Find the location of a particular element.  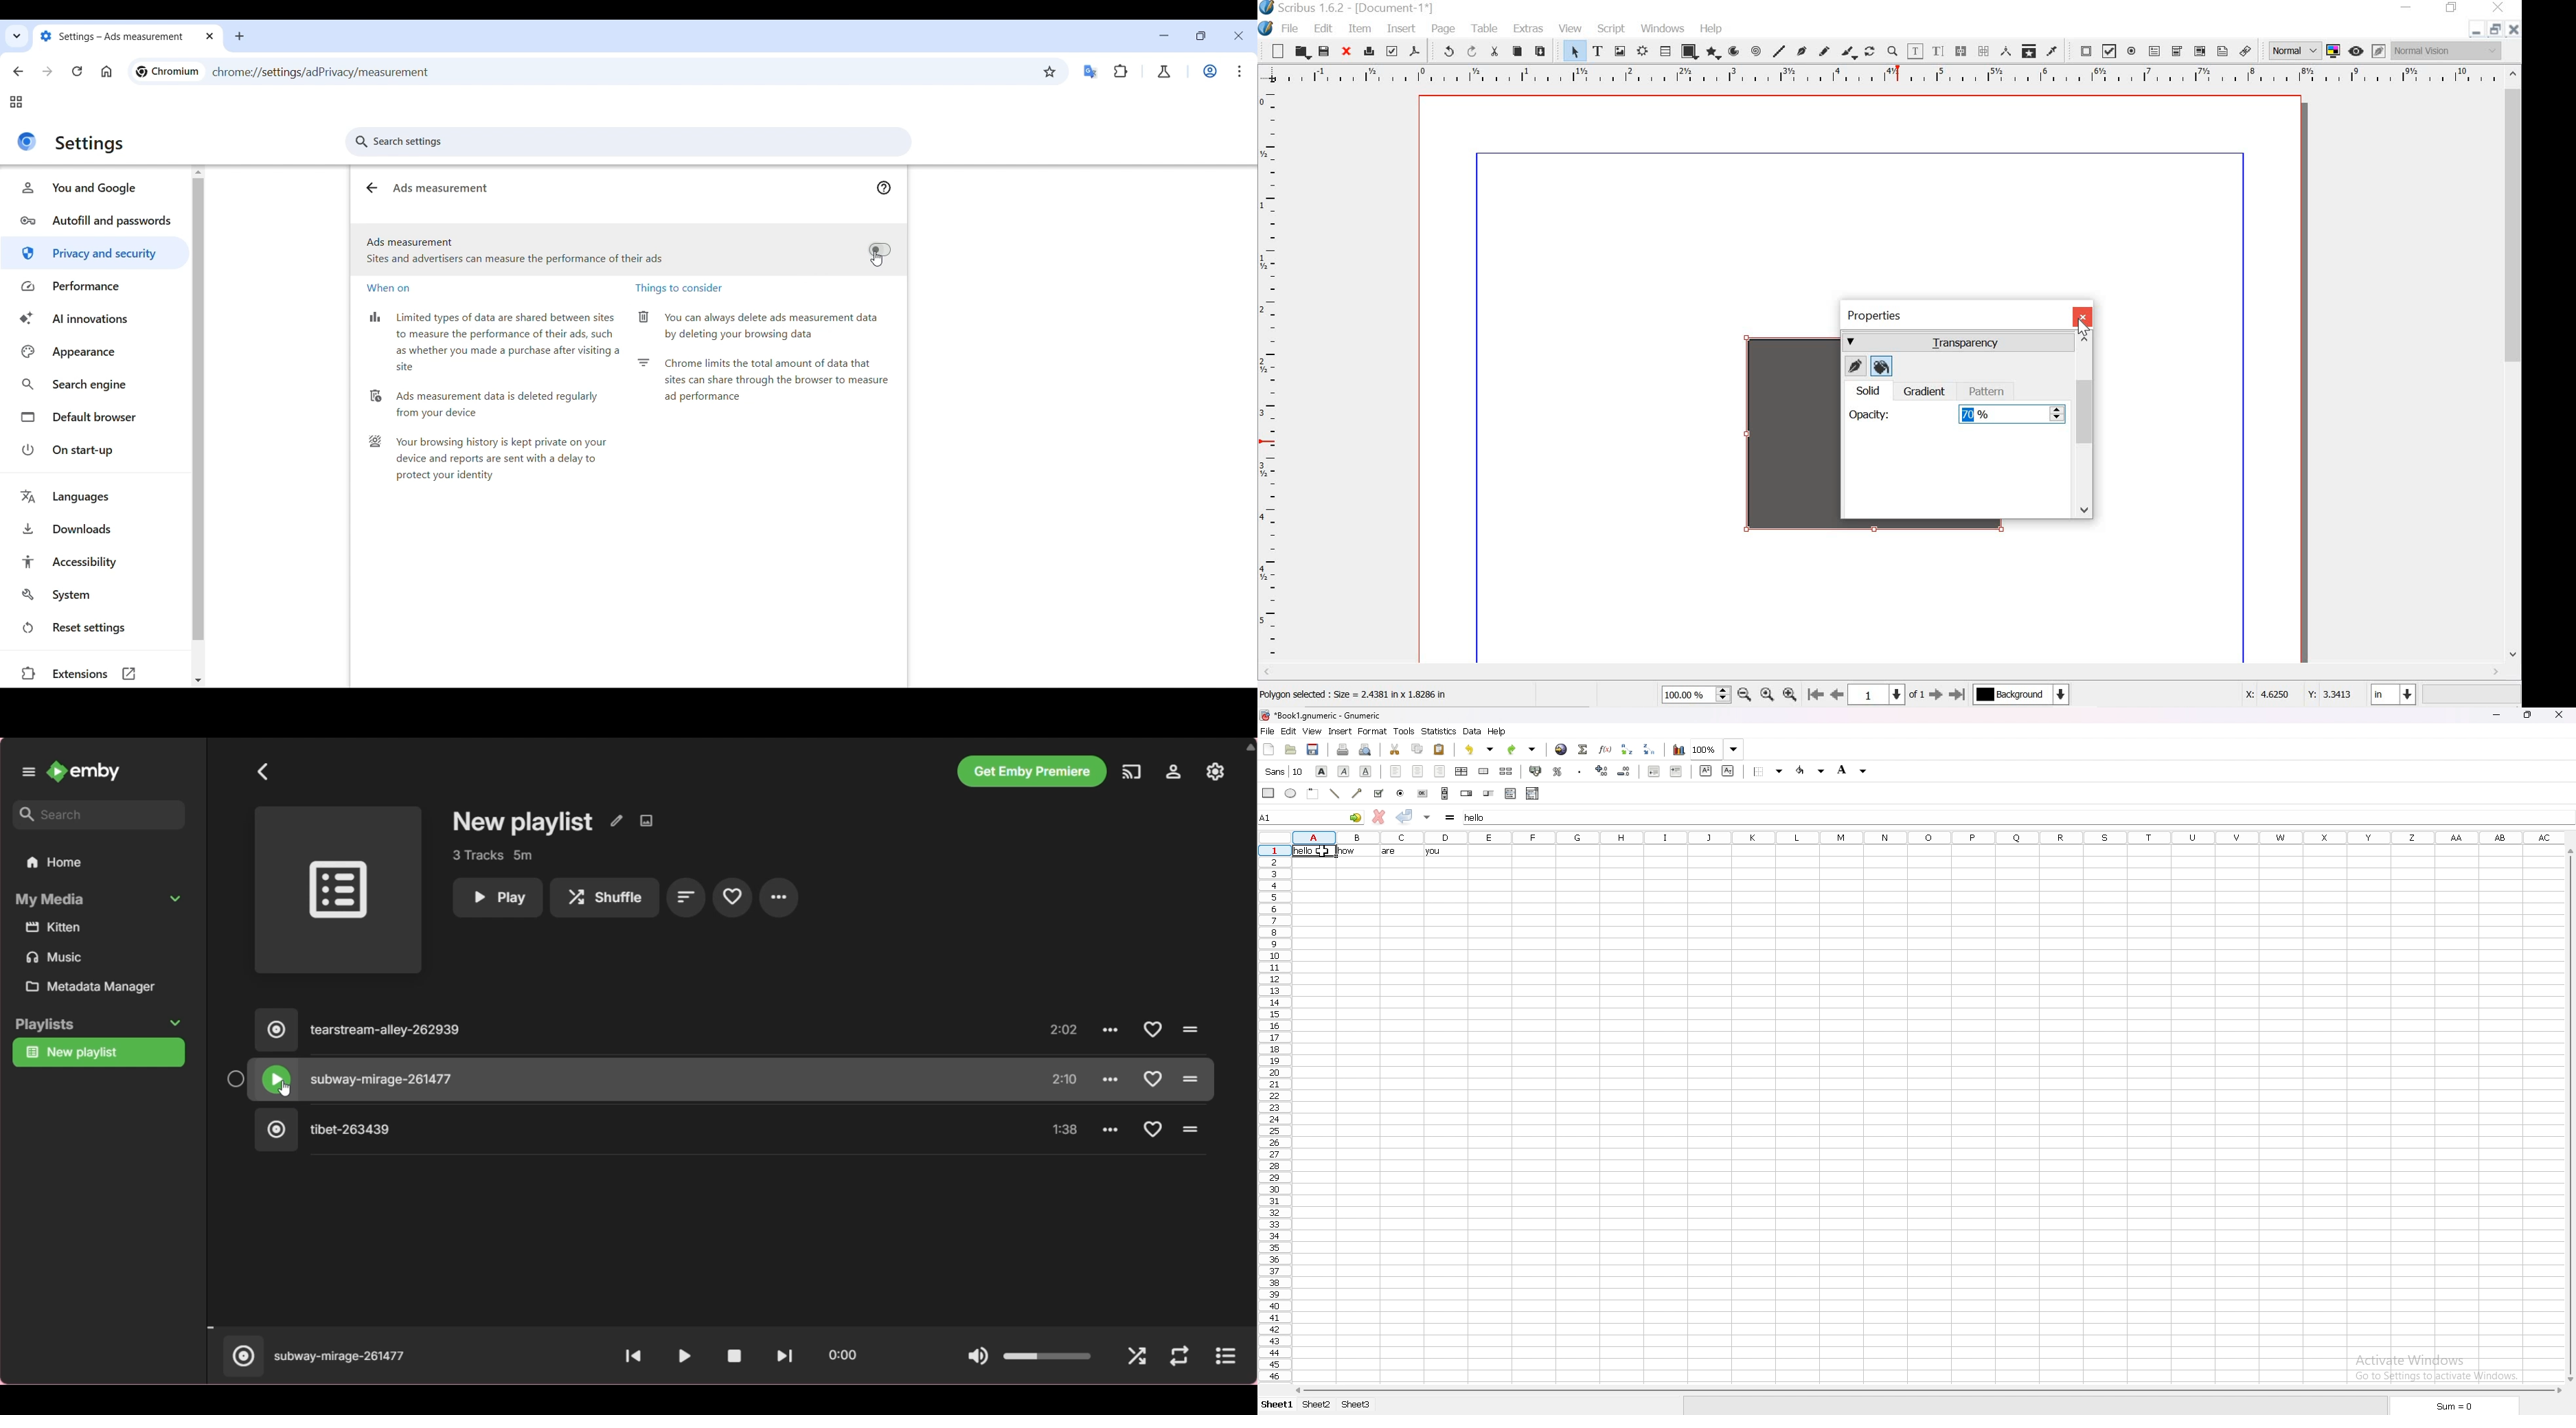

copy is located at coordinates (1417, 749).